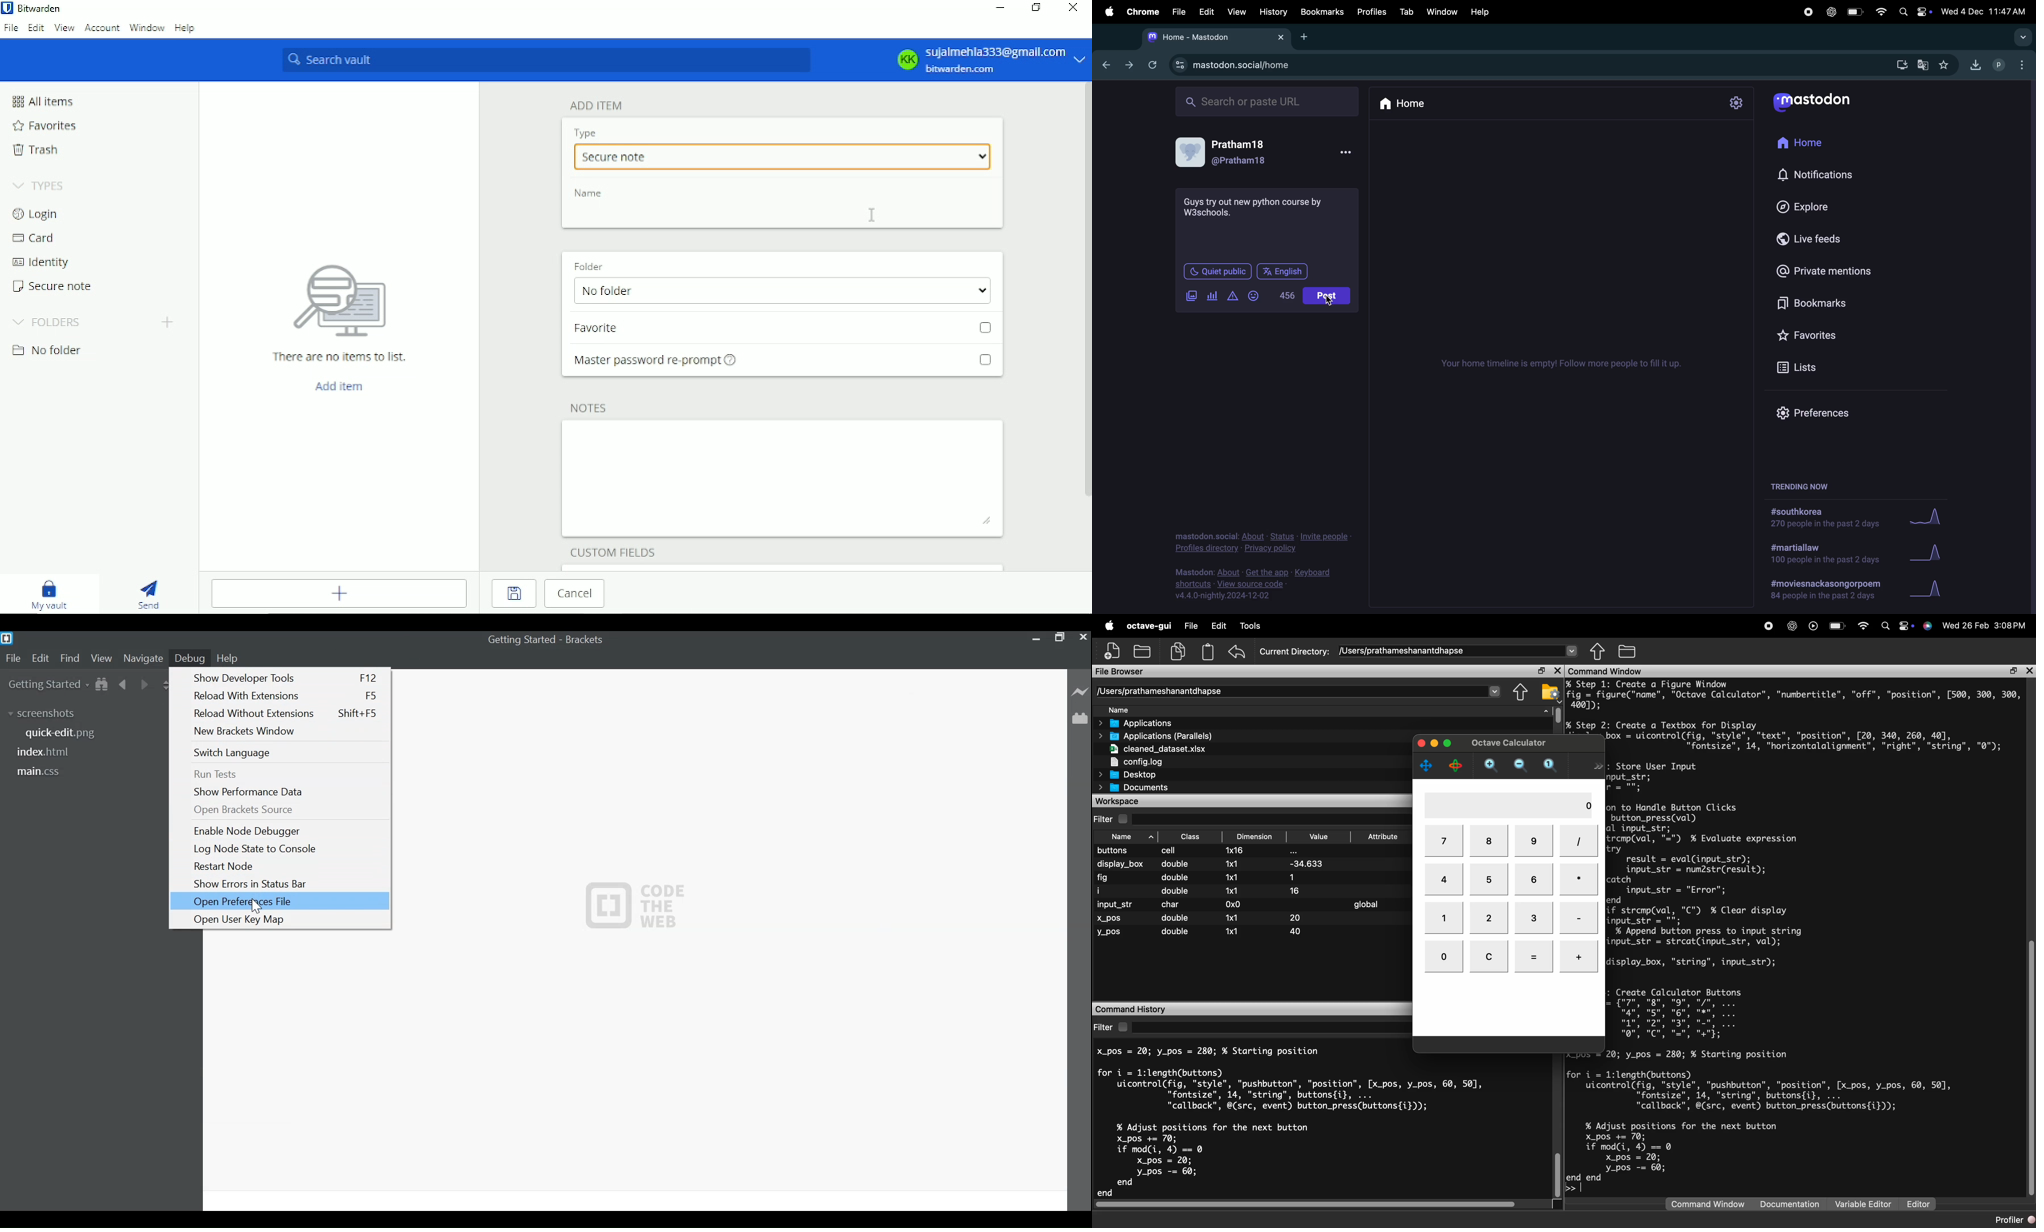 The width and height of the screenshot is (2044, 1232). I want to click on Graph, so click(1929, 516).